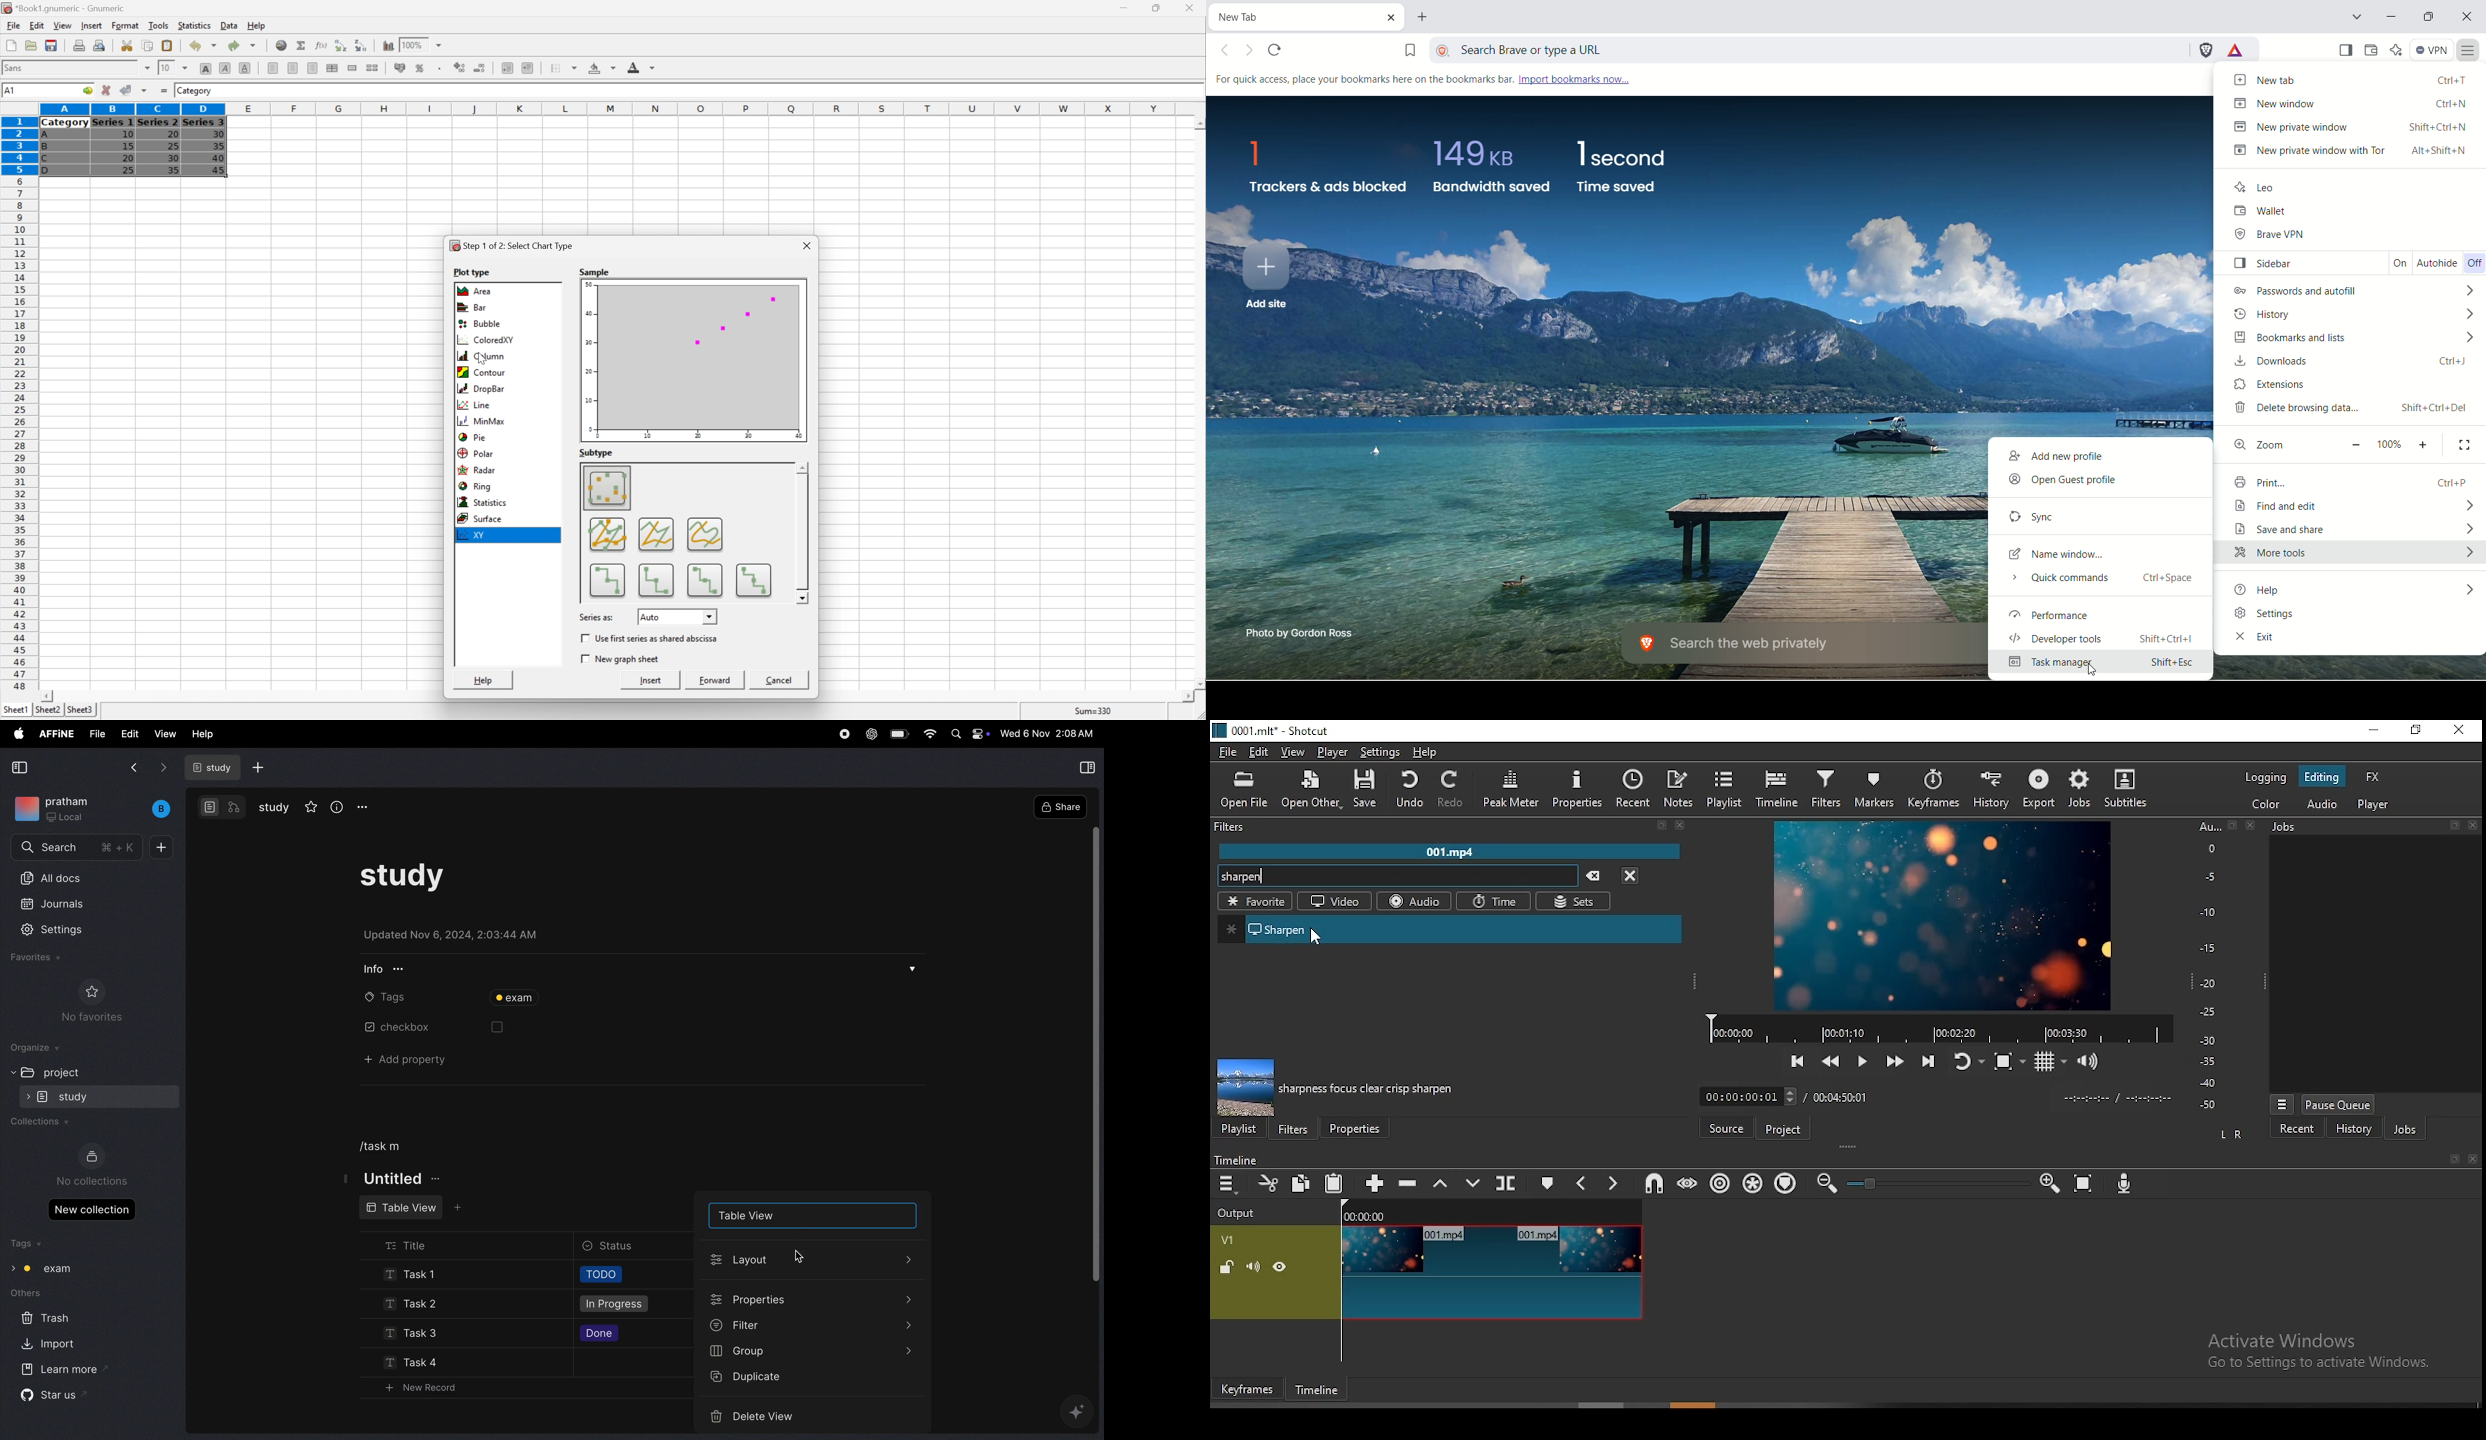 Image resolution: width=2492 pixels, height=1456 pixels. I want to click on Accept changes in multiple cells, so click(143, 90).